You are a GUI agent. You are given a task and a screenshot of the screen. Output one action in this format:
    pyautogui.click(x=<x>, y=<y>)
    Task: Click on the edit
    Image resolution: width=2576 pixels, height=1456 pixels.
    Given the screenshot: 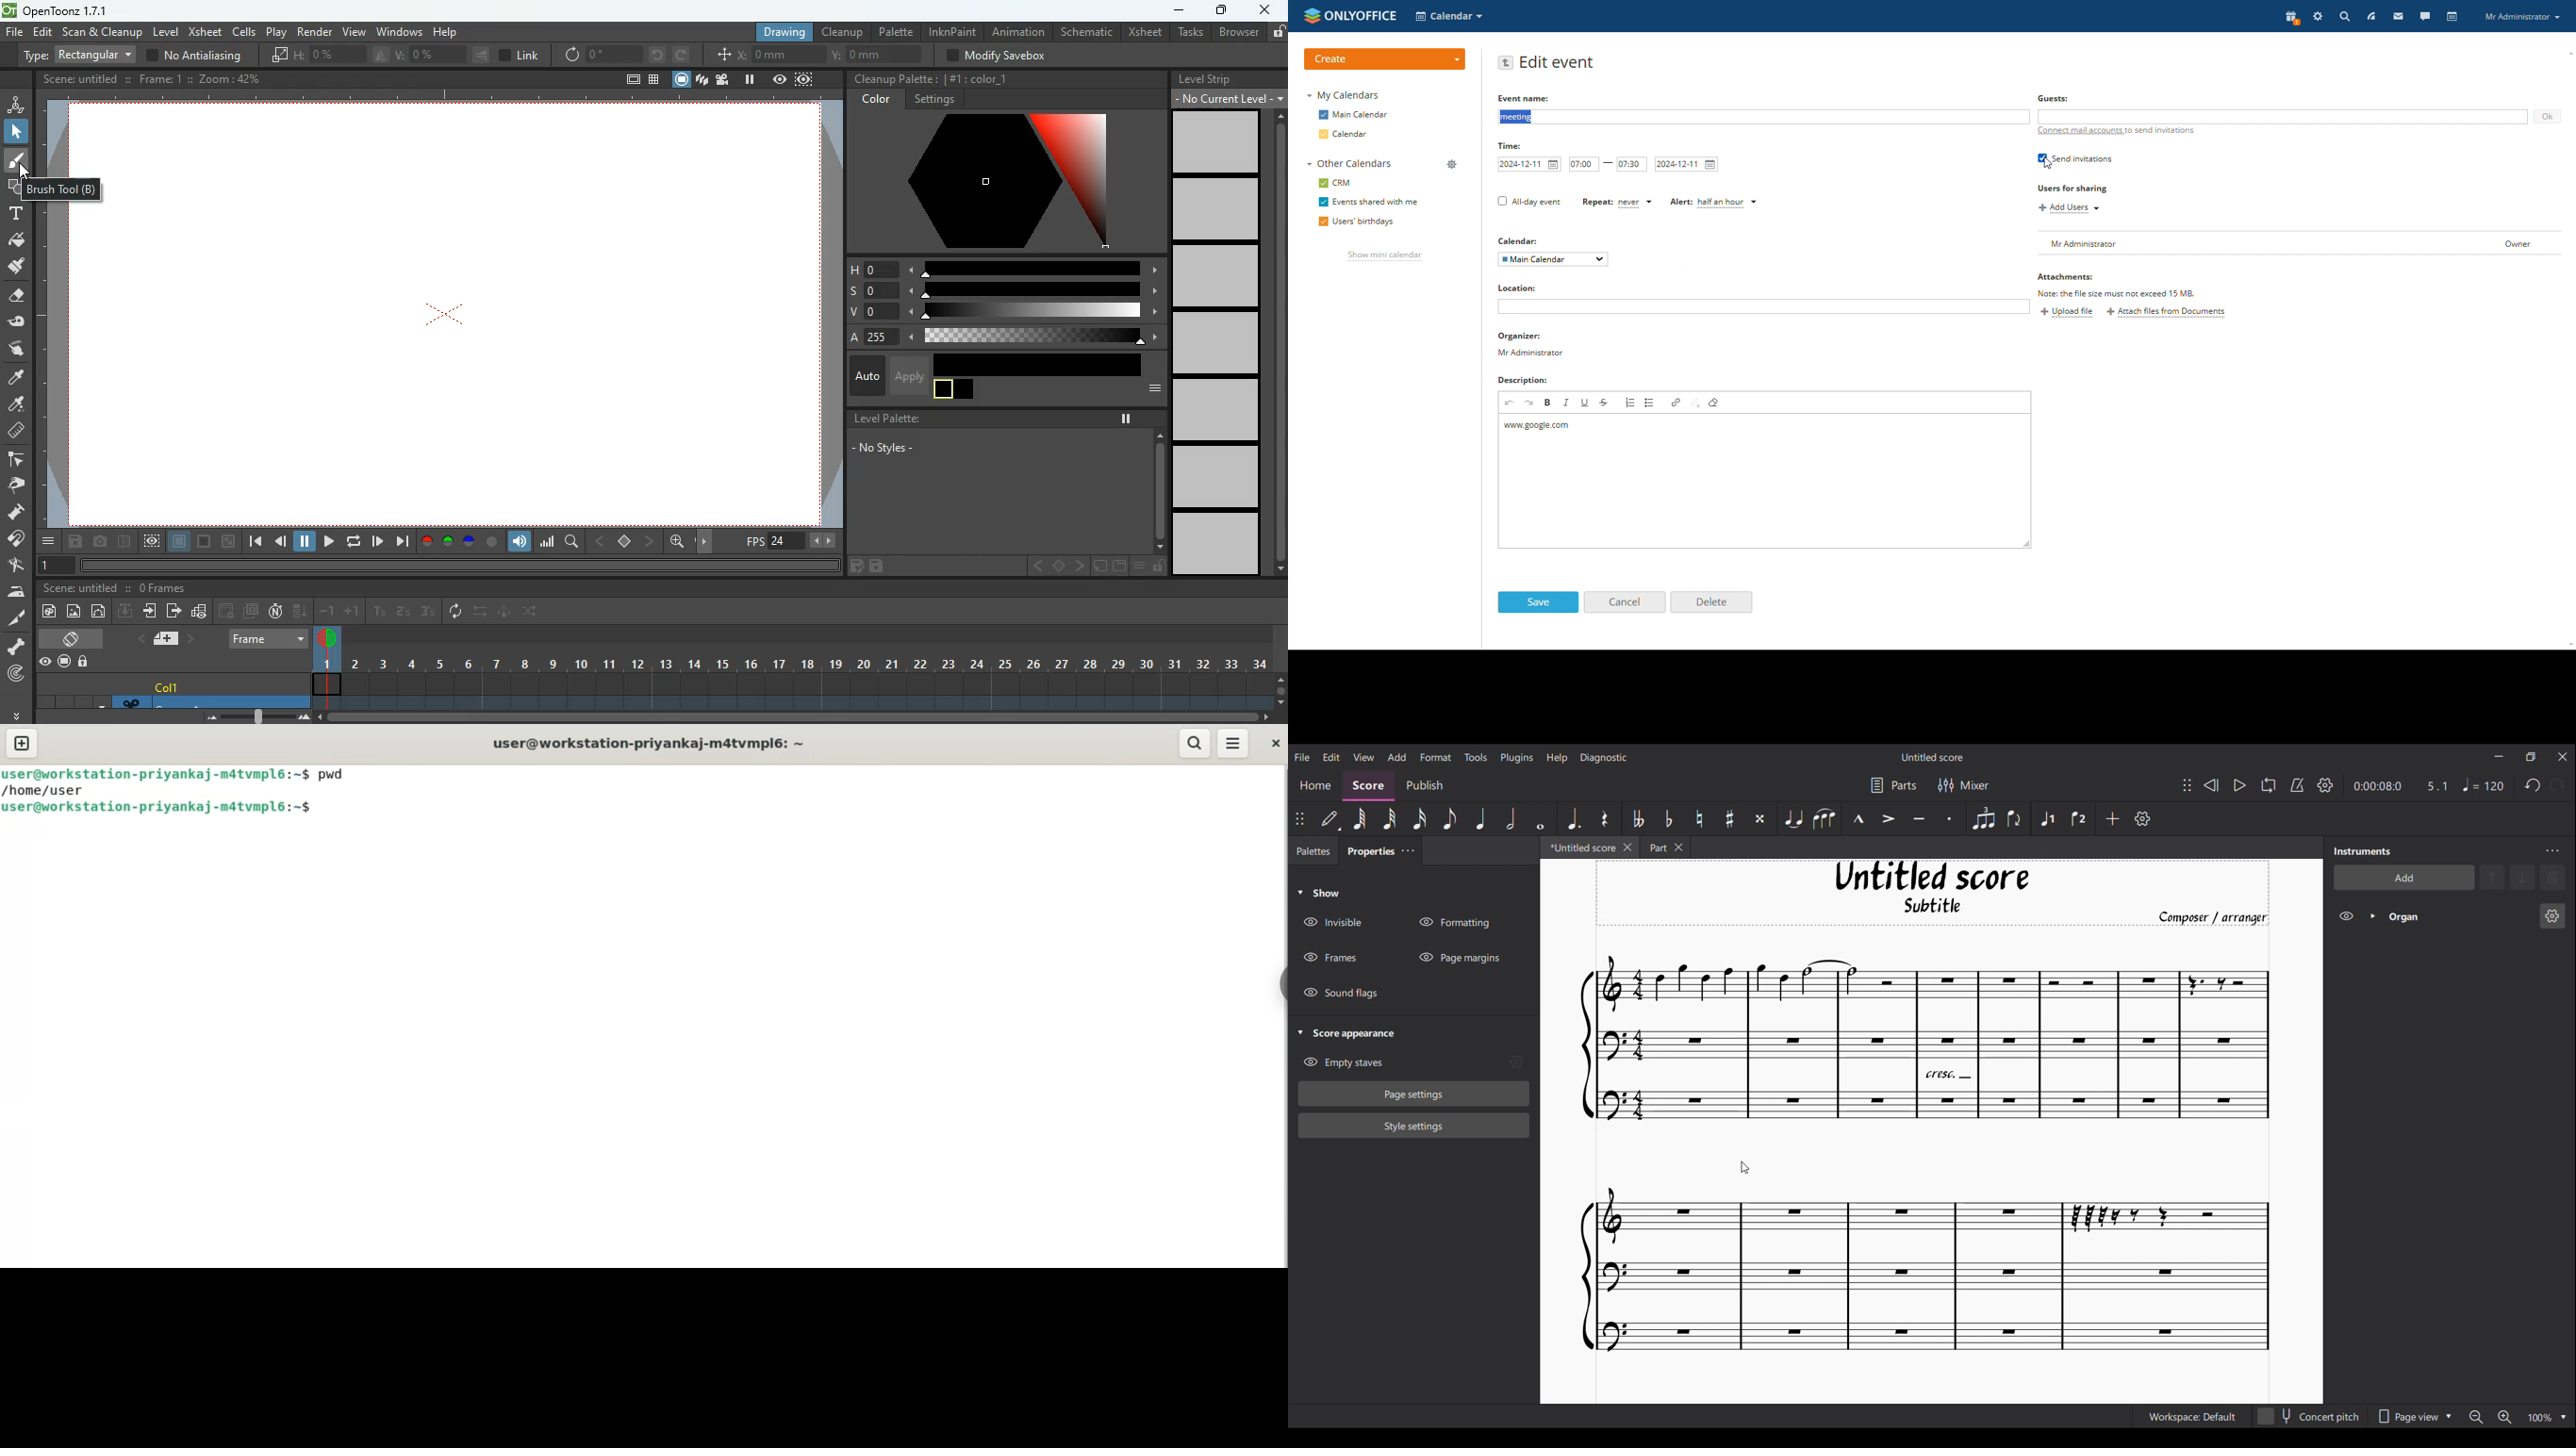 What is the action you would take?
    pyautogui.click(x=854, y=568)
    